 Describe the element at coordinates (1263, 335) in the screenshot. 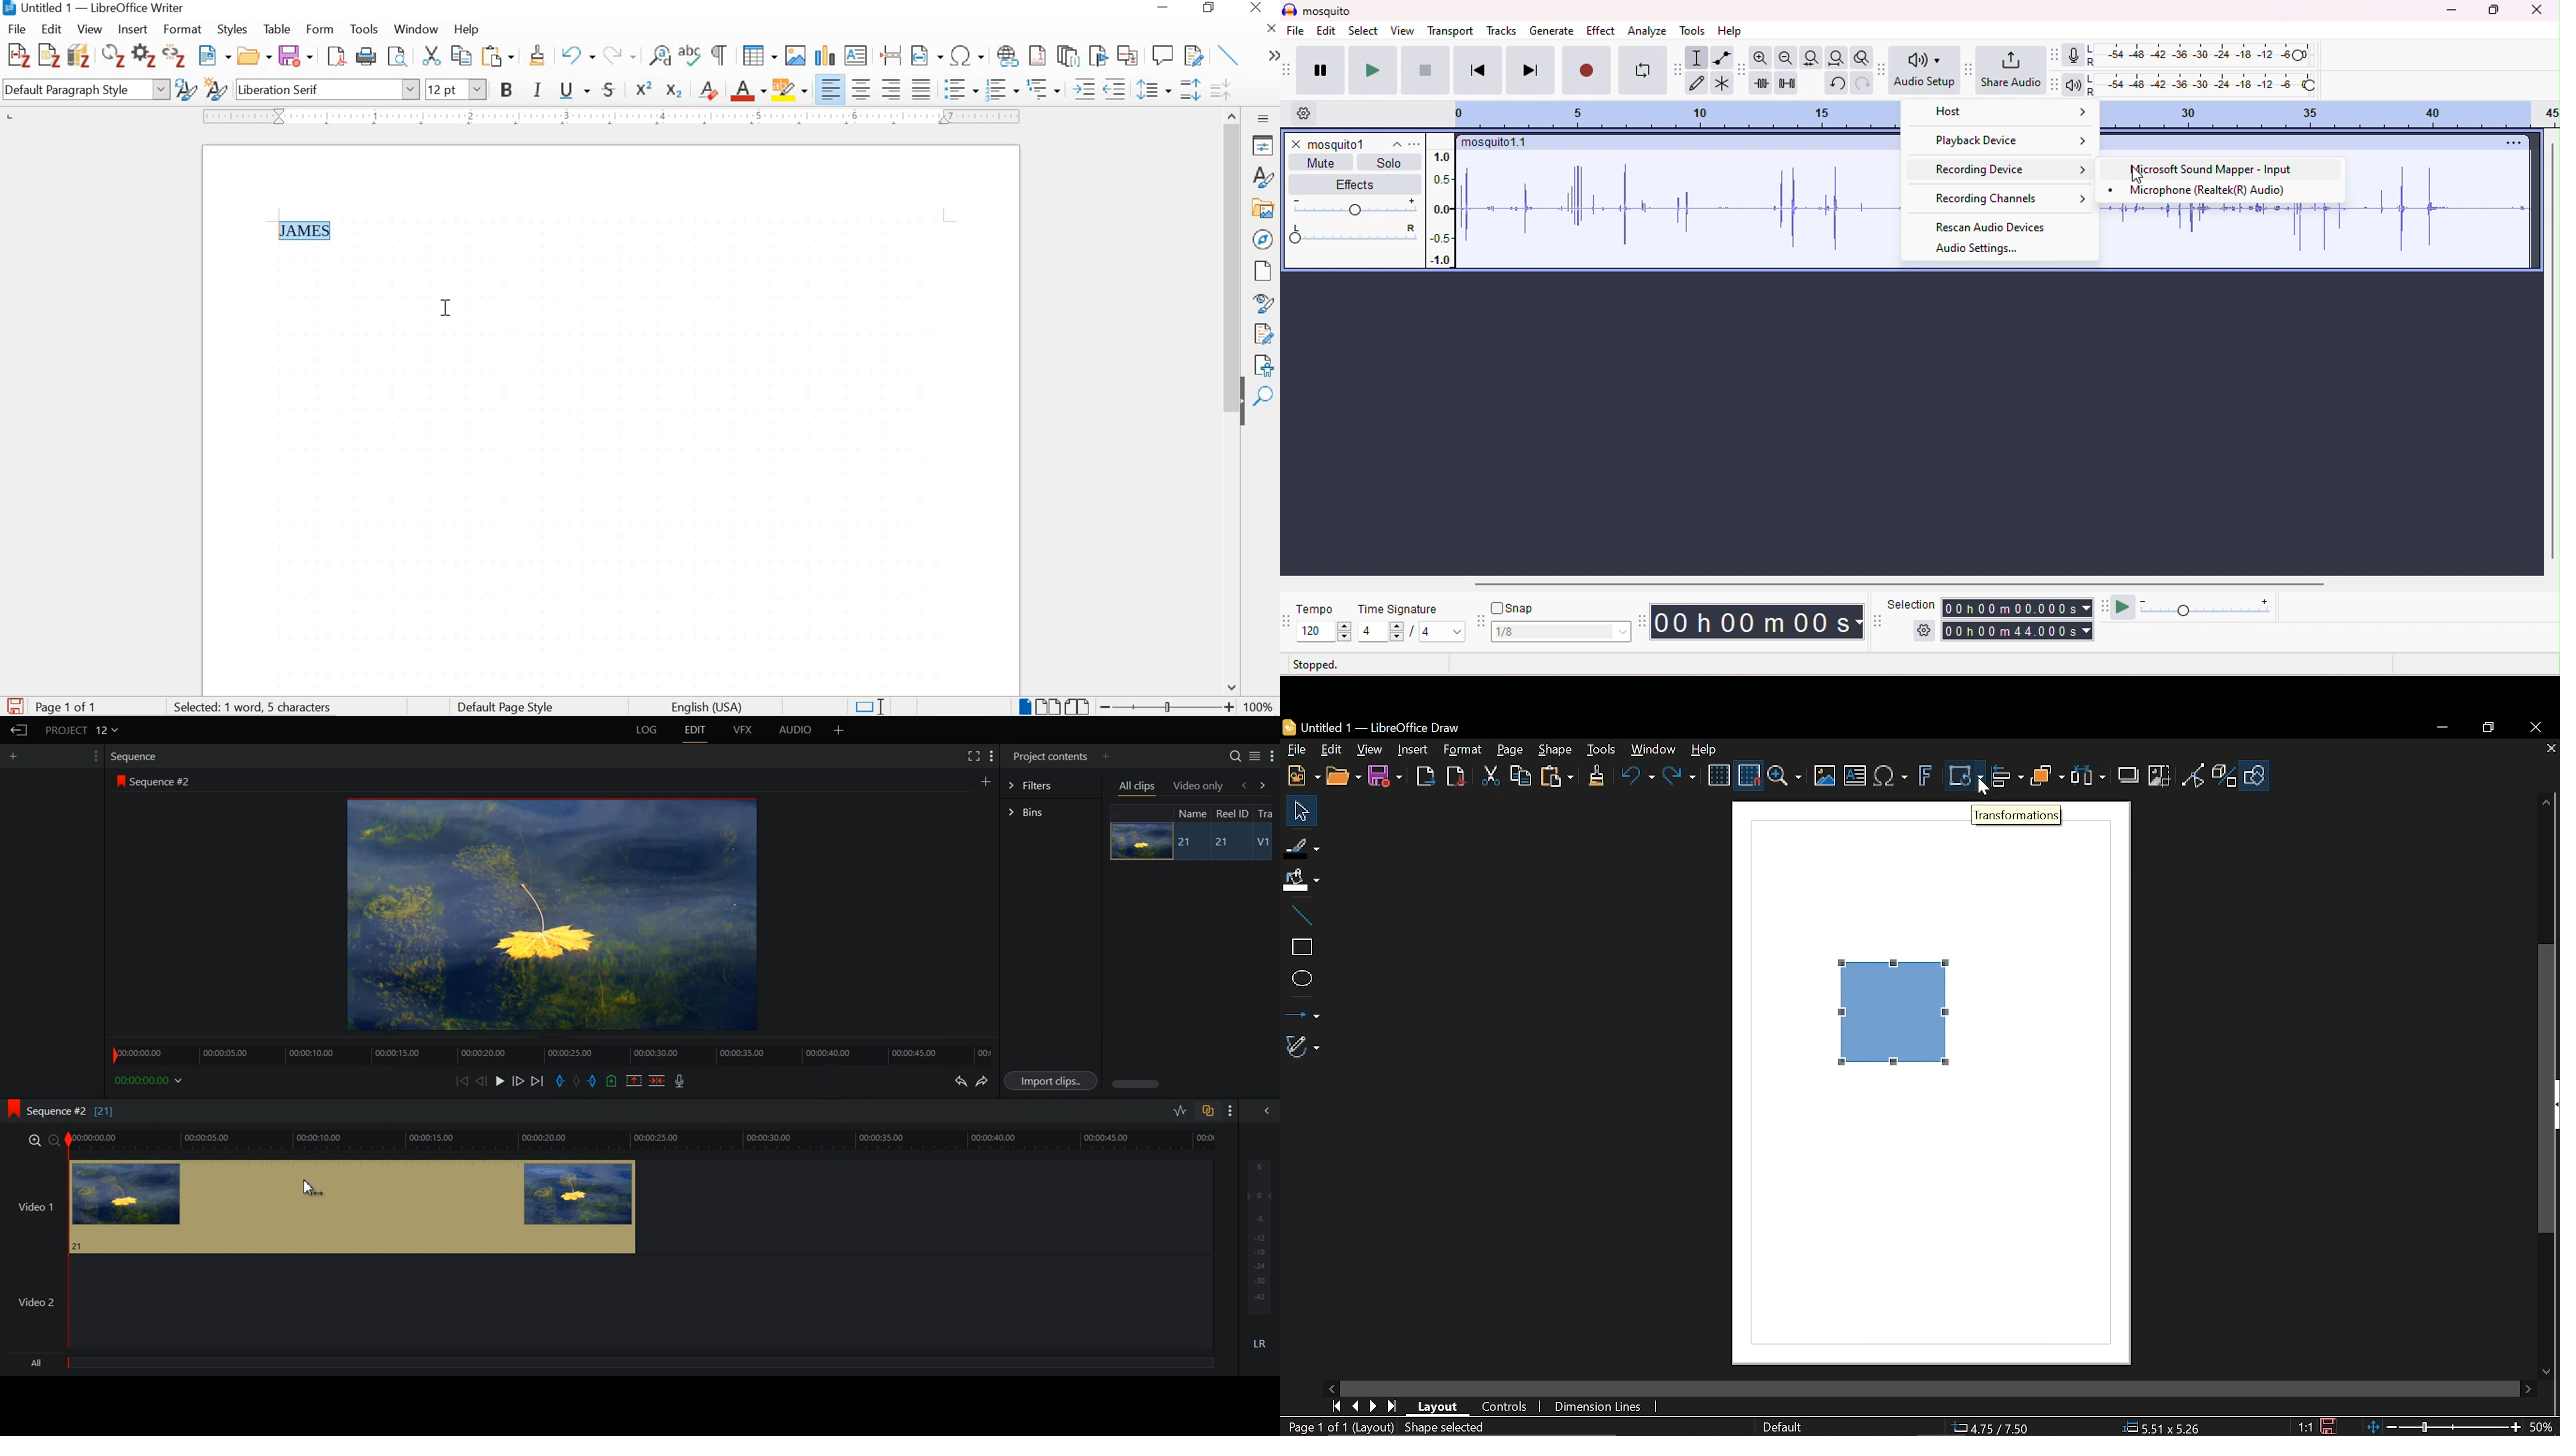

I see `manage changes` at that location.